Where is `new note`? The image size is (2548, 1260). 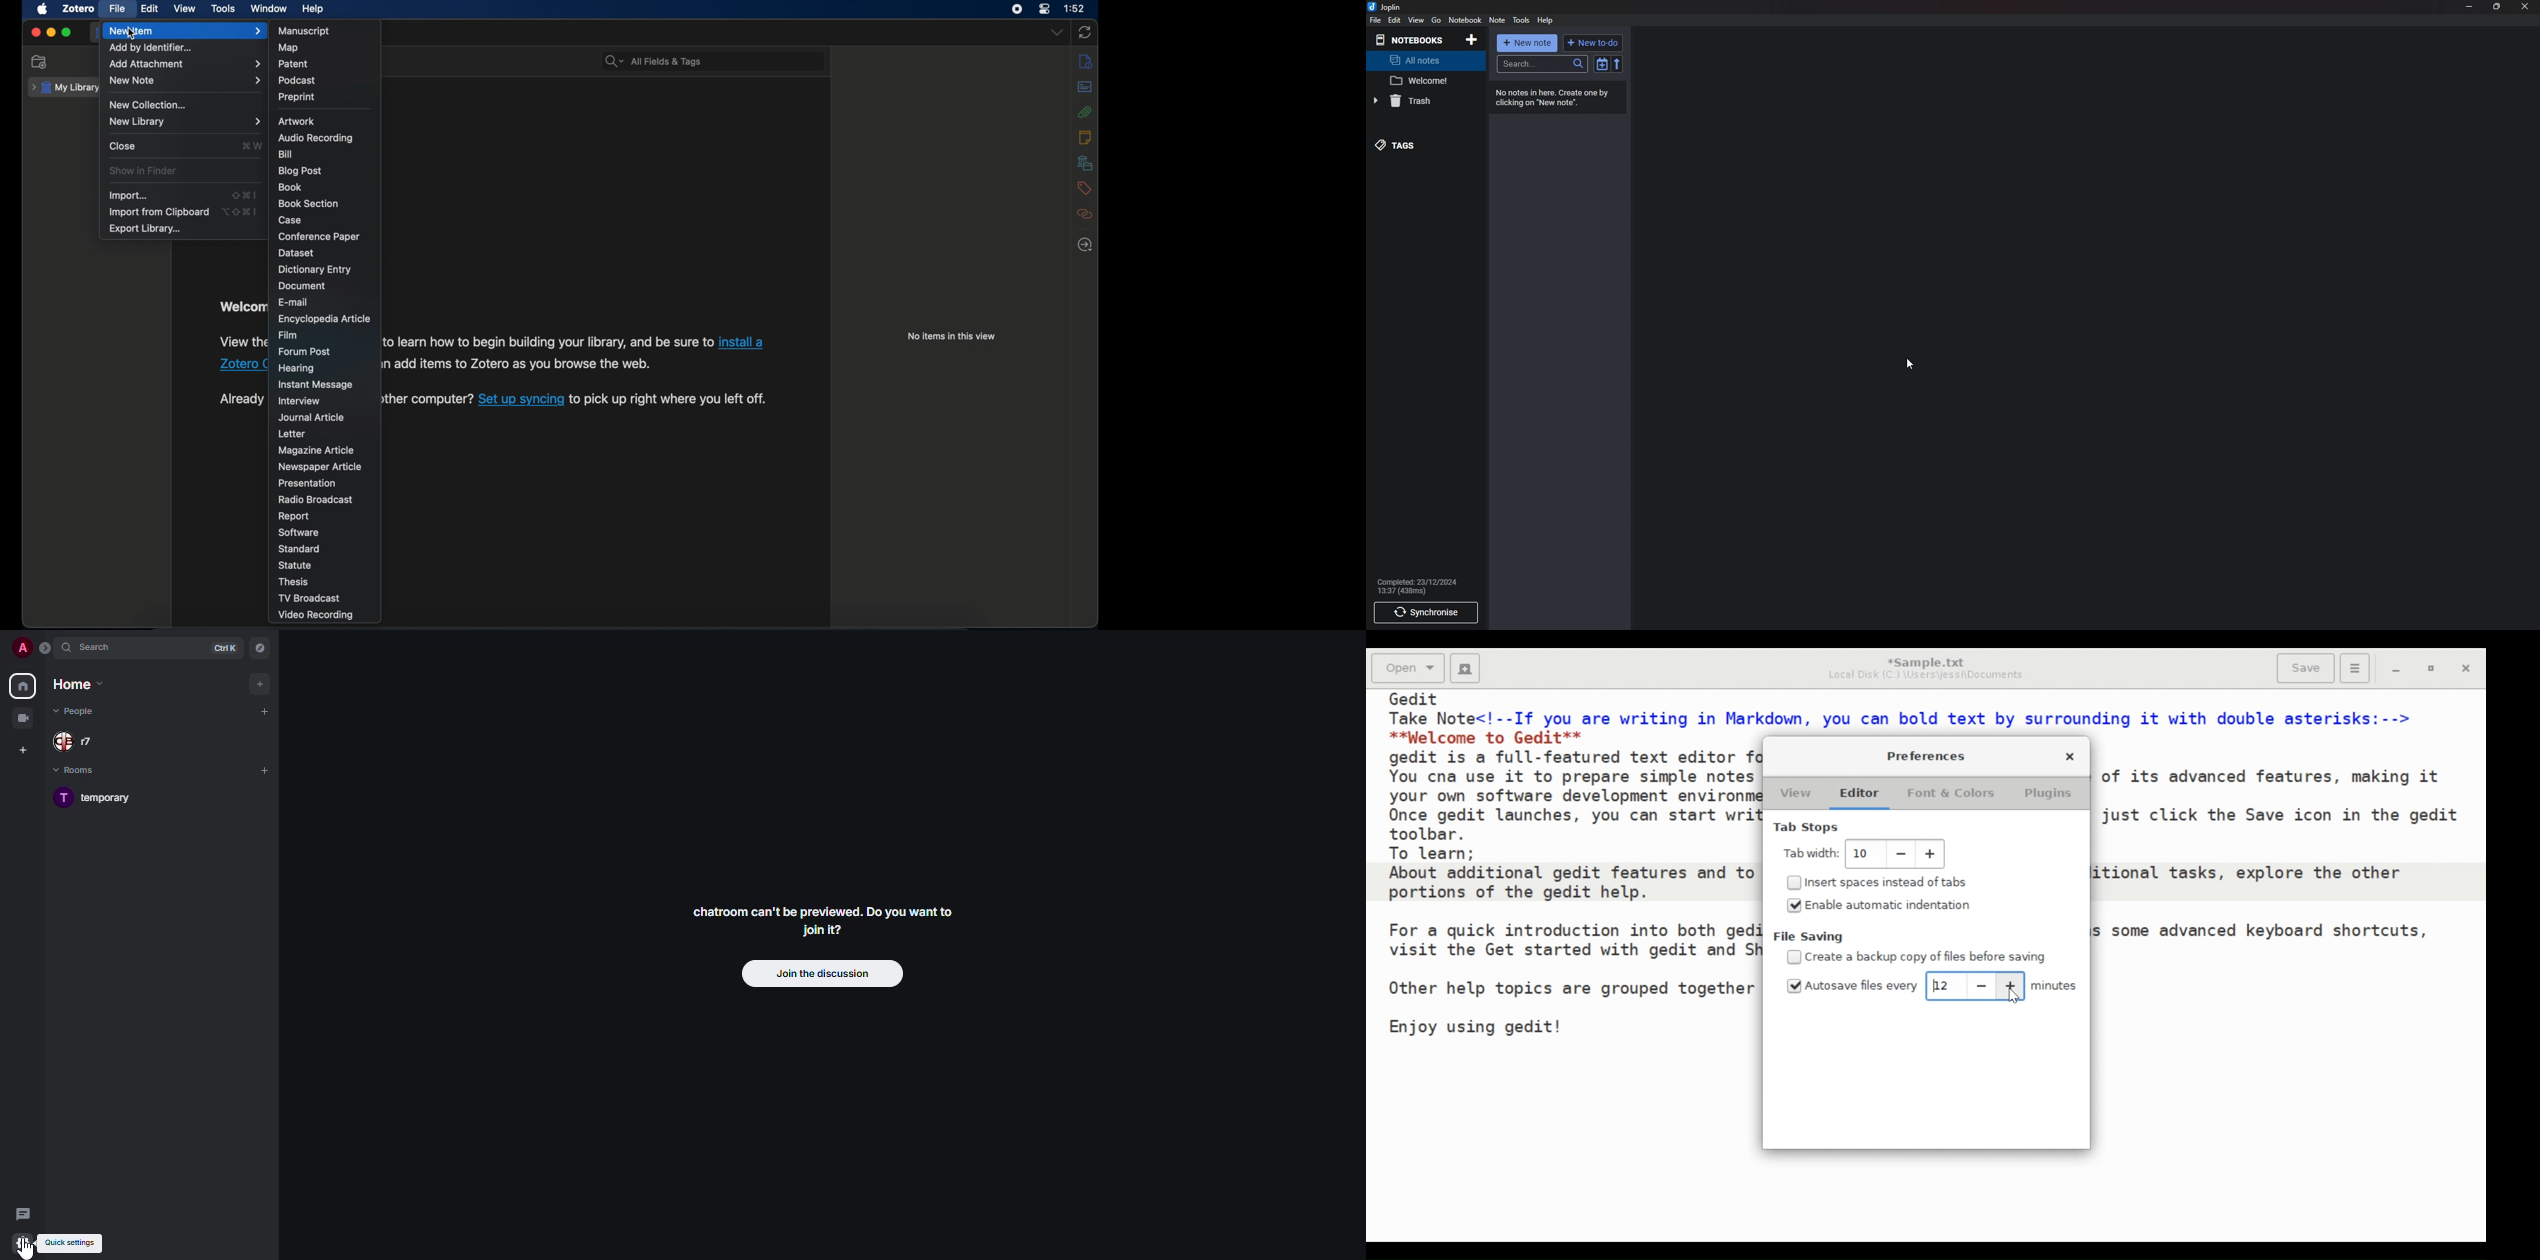
new note is located at coordinates (186, 80).